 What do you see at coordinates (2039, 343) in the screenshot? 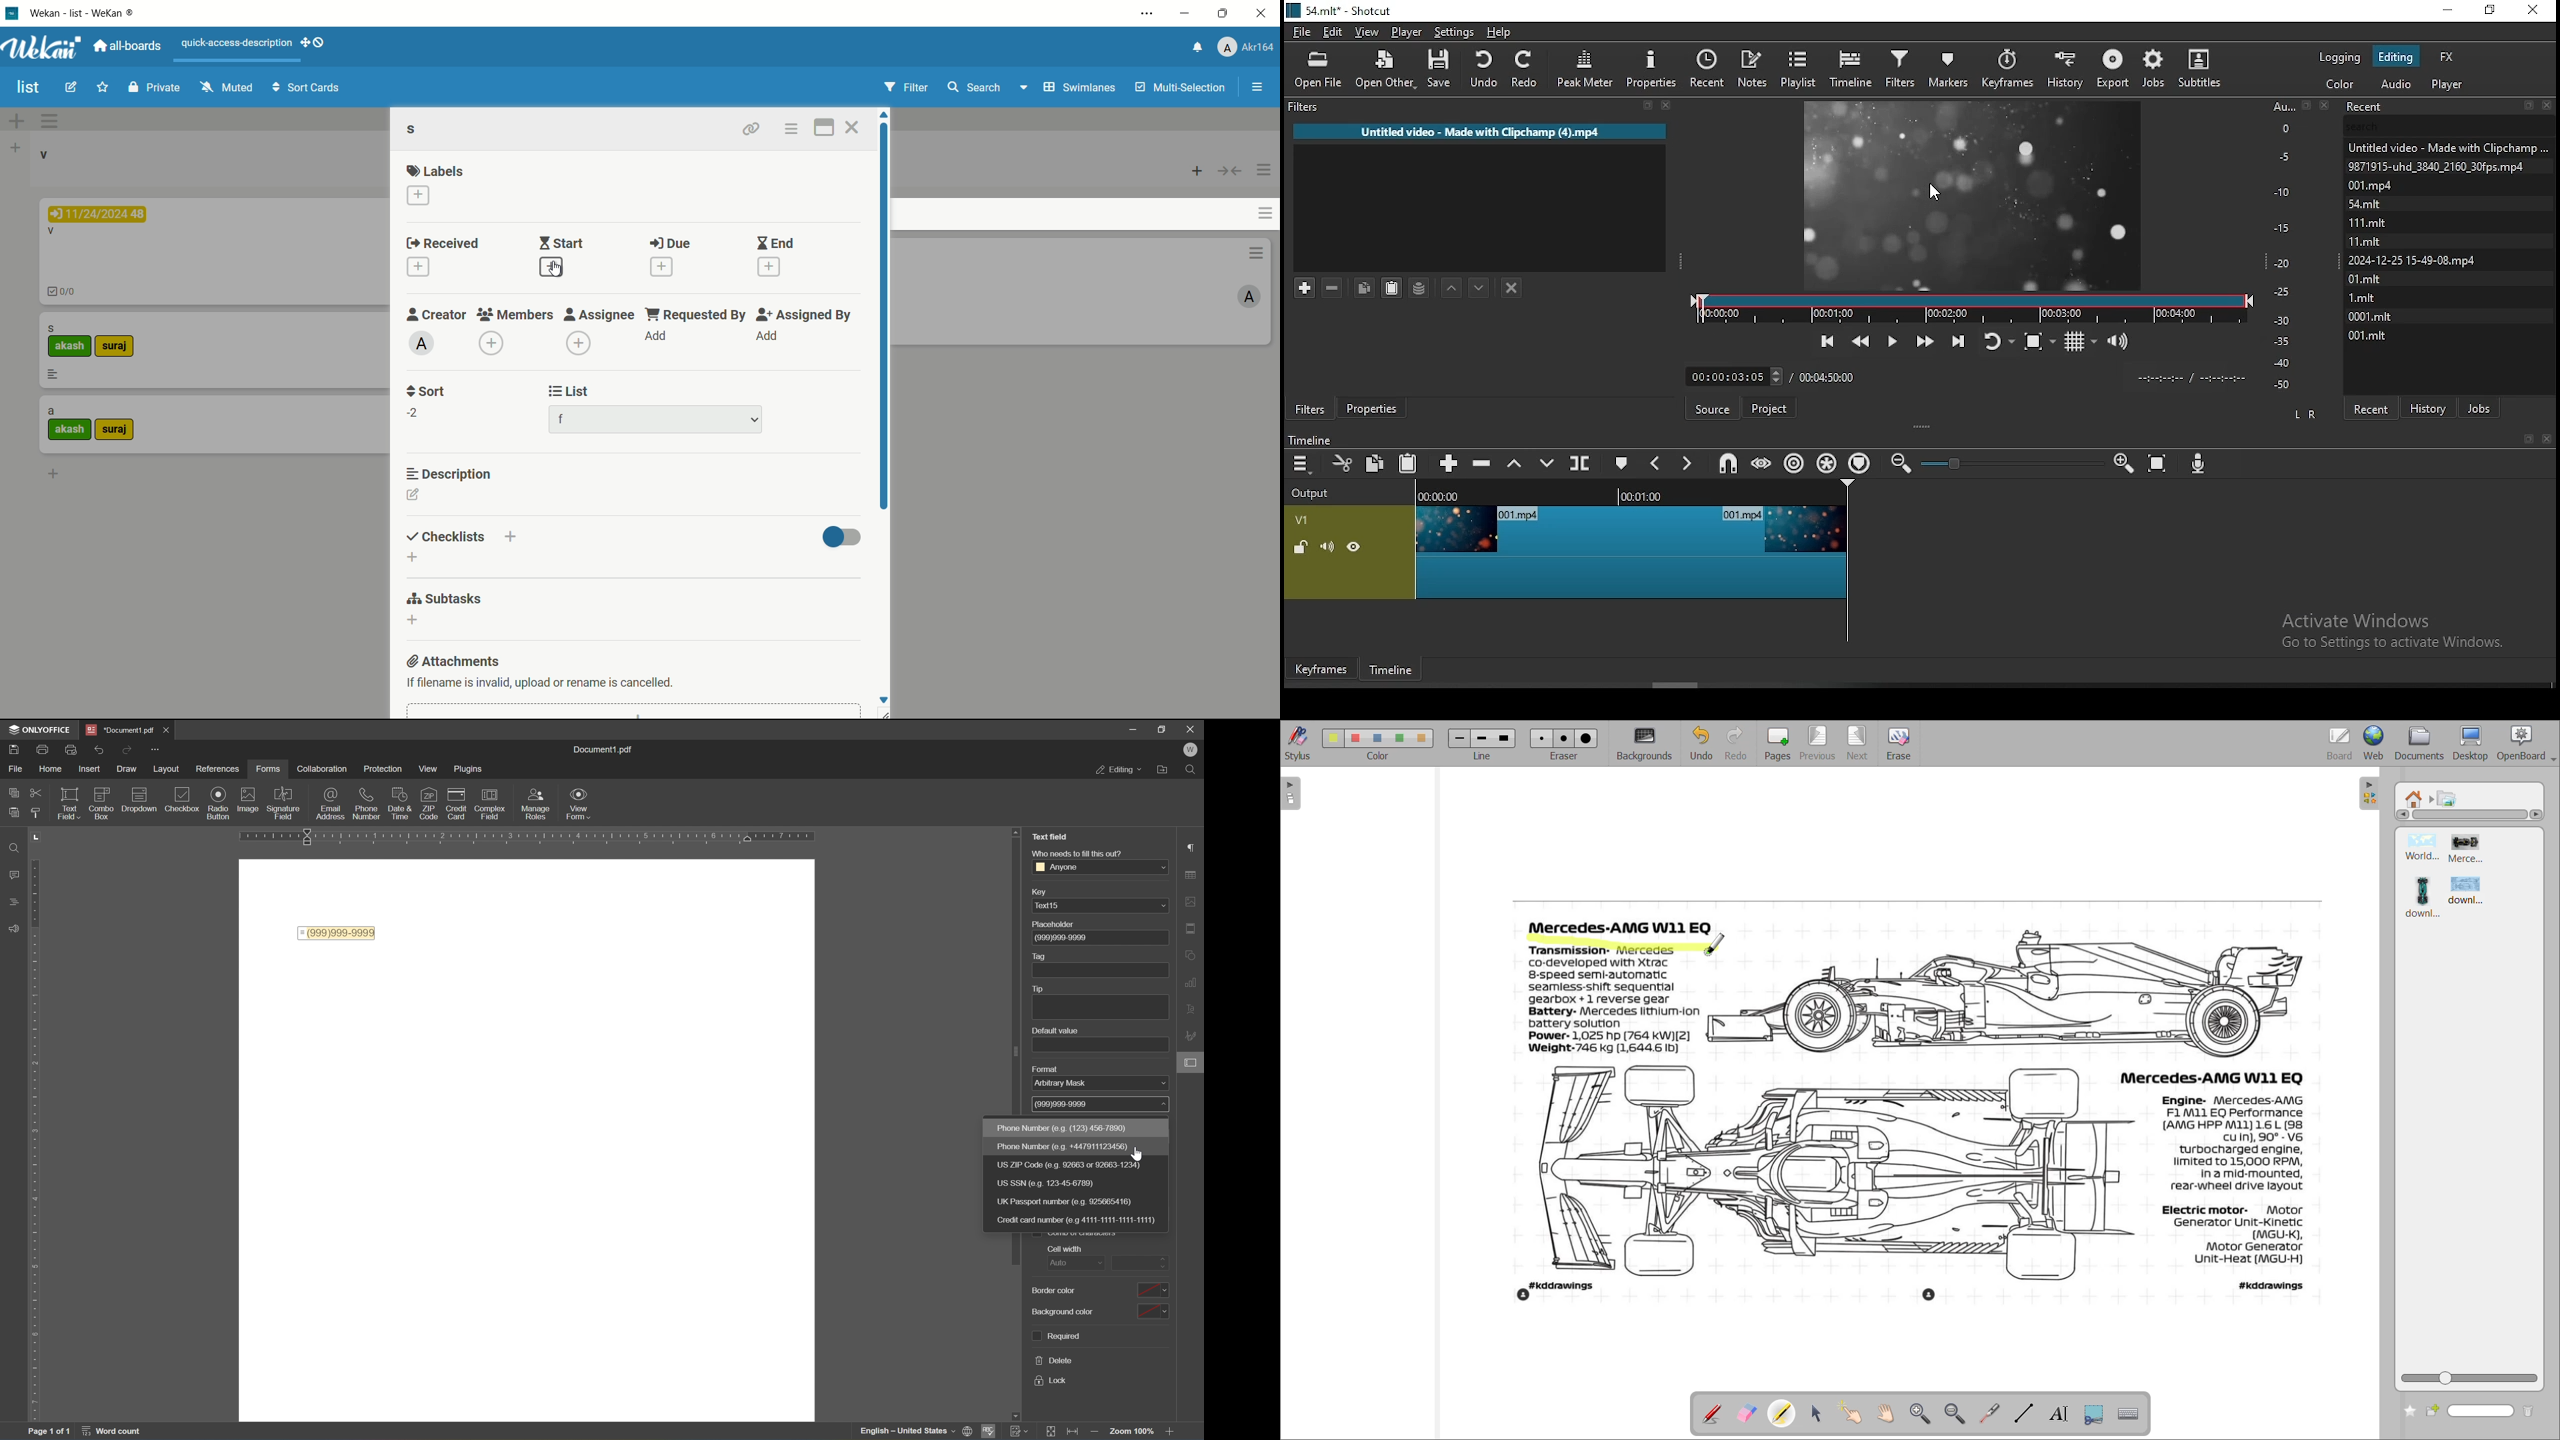
I see `toggle zoom` at bounding box center [2039, 343].